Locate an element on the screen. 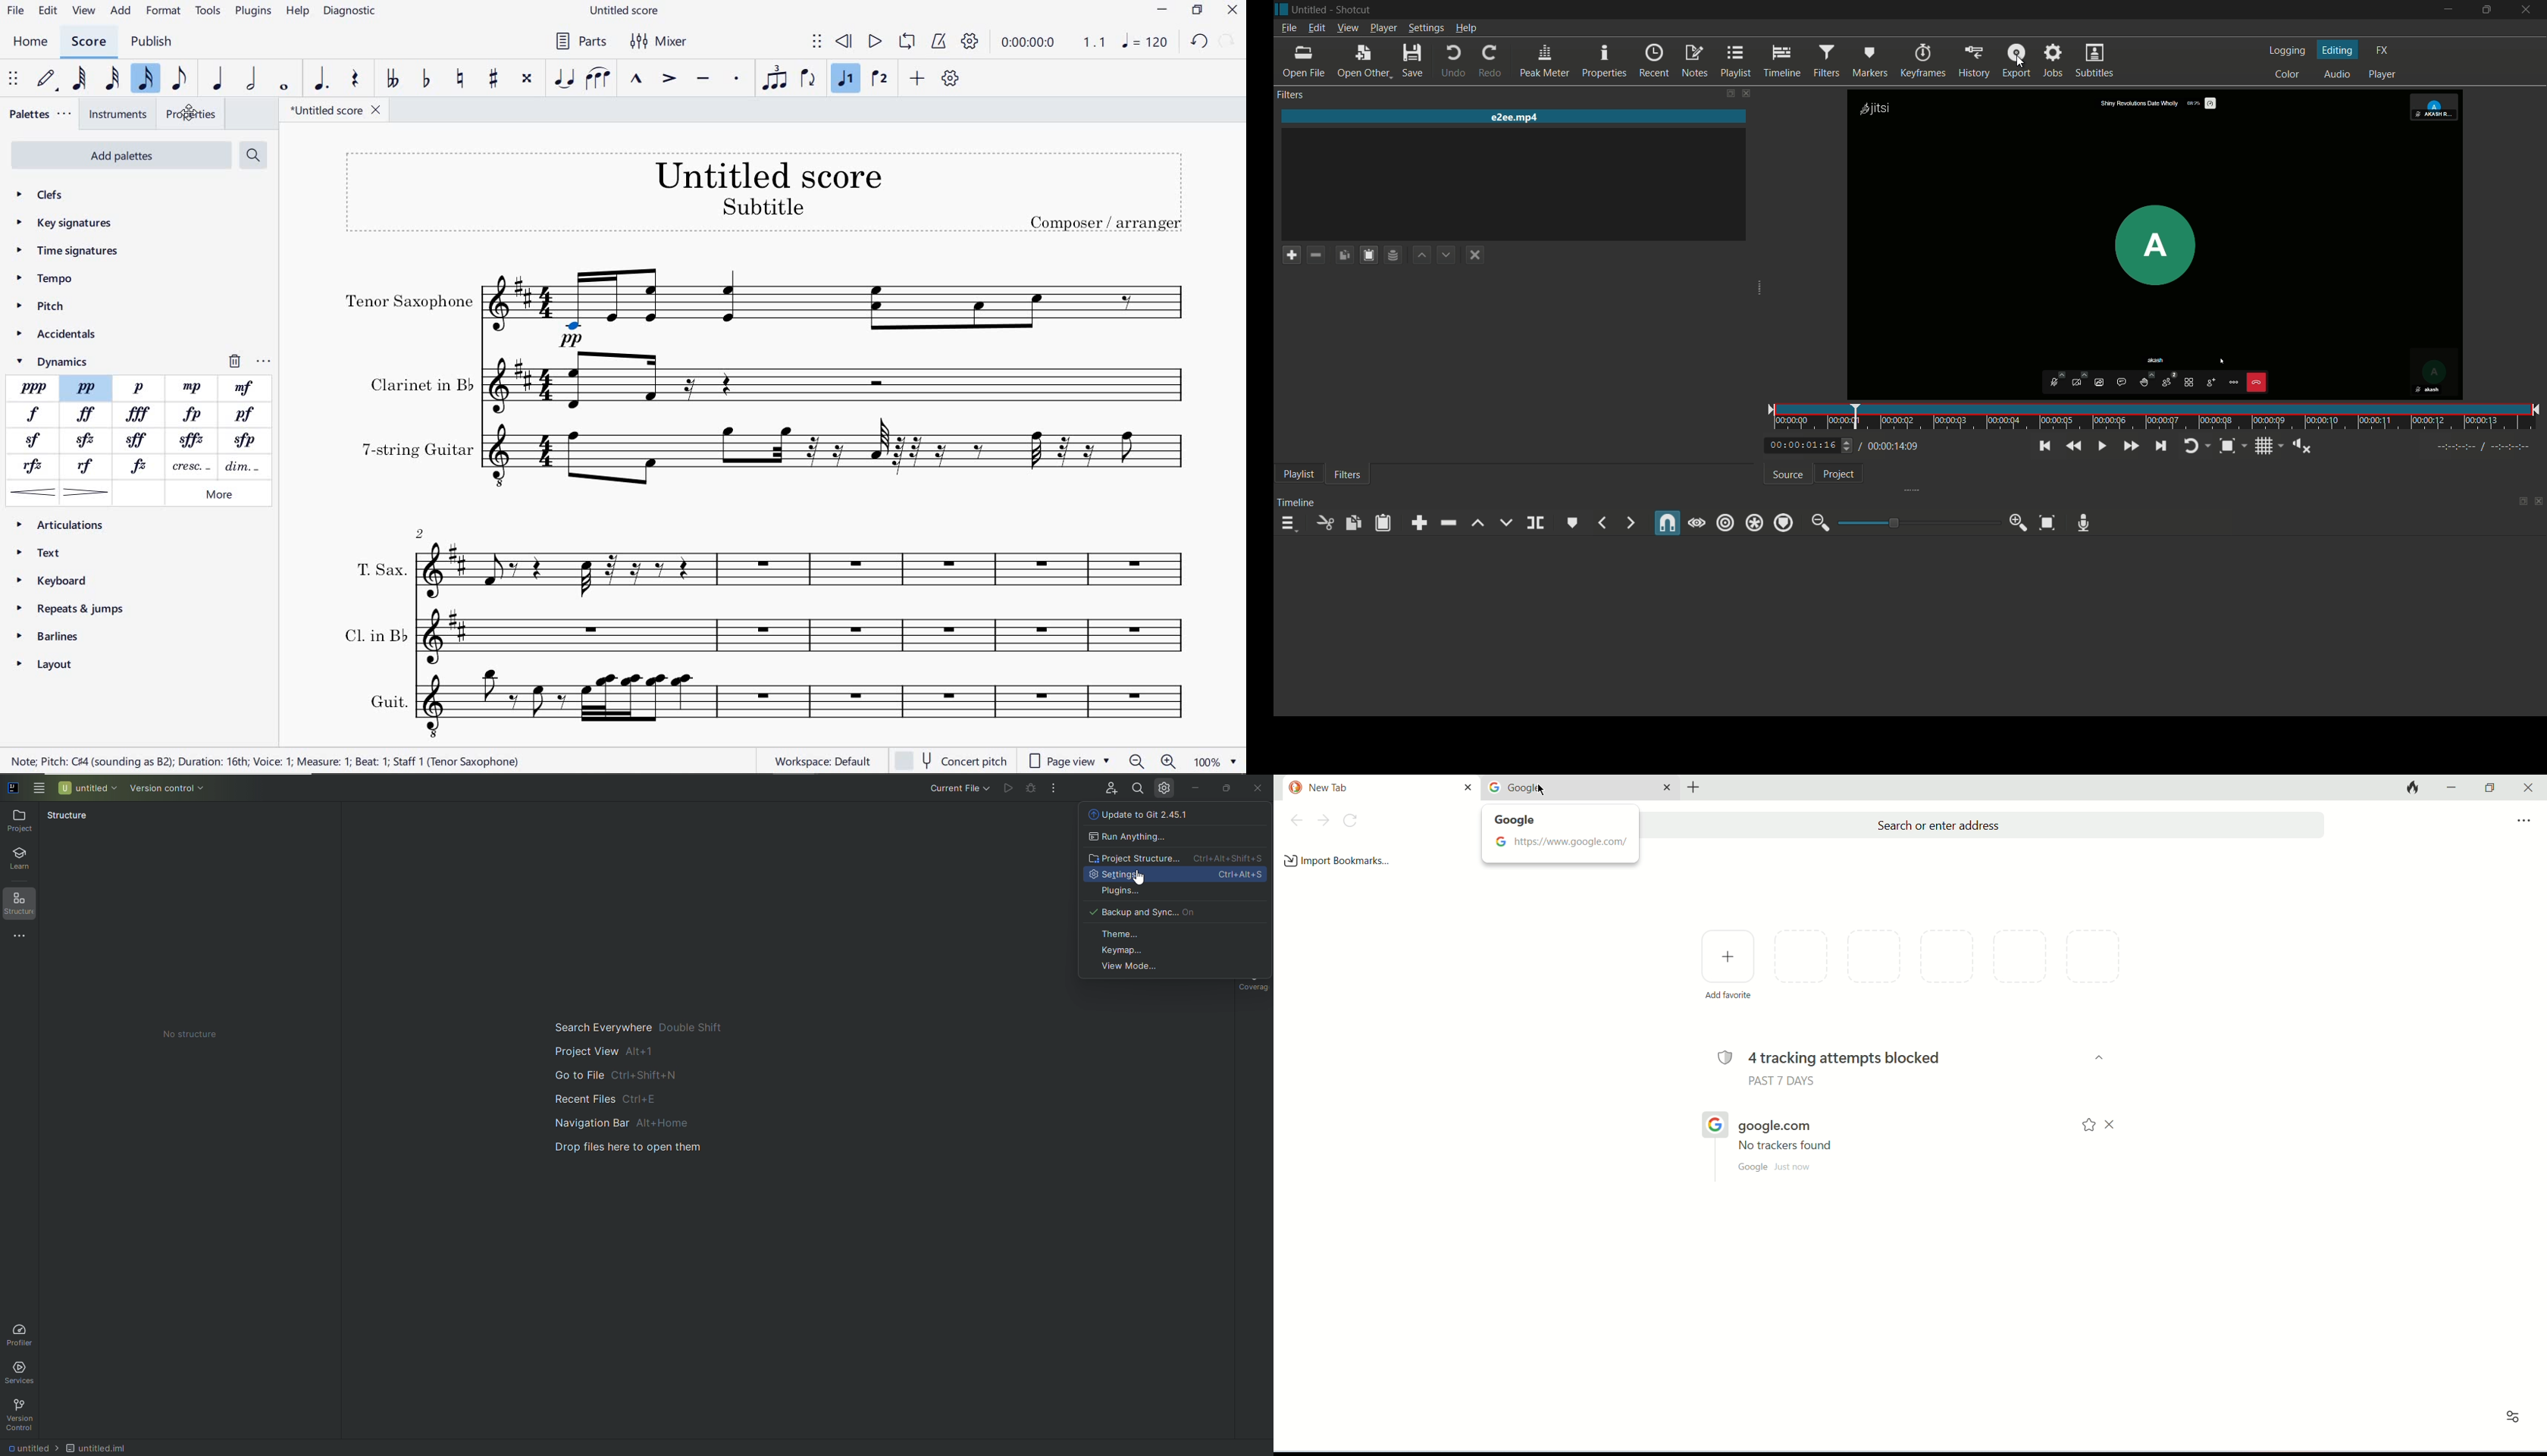 The width and height of the screenshot is (2548, 1456). ripple is located at coordinates (1727, 522).